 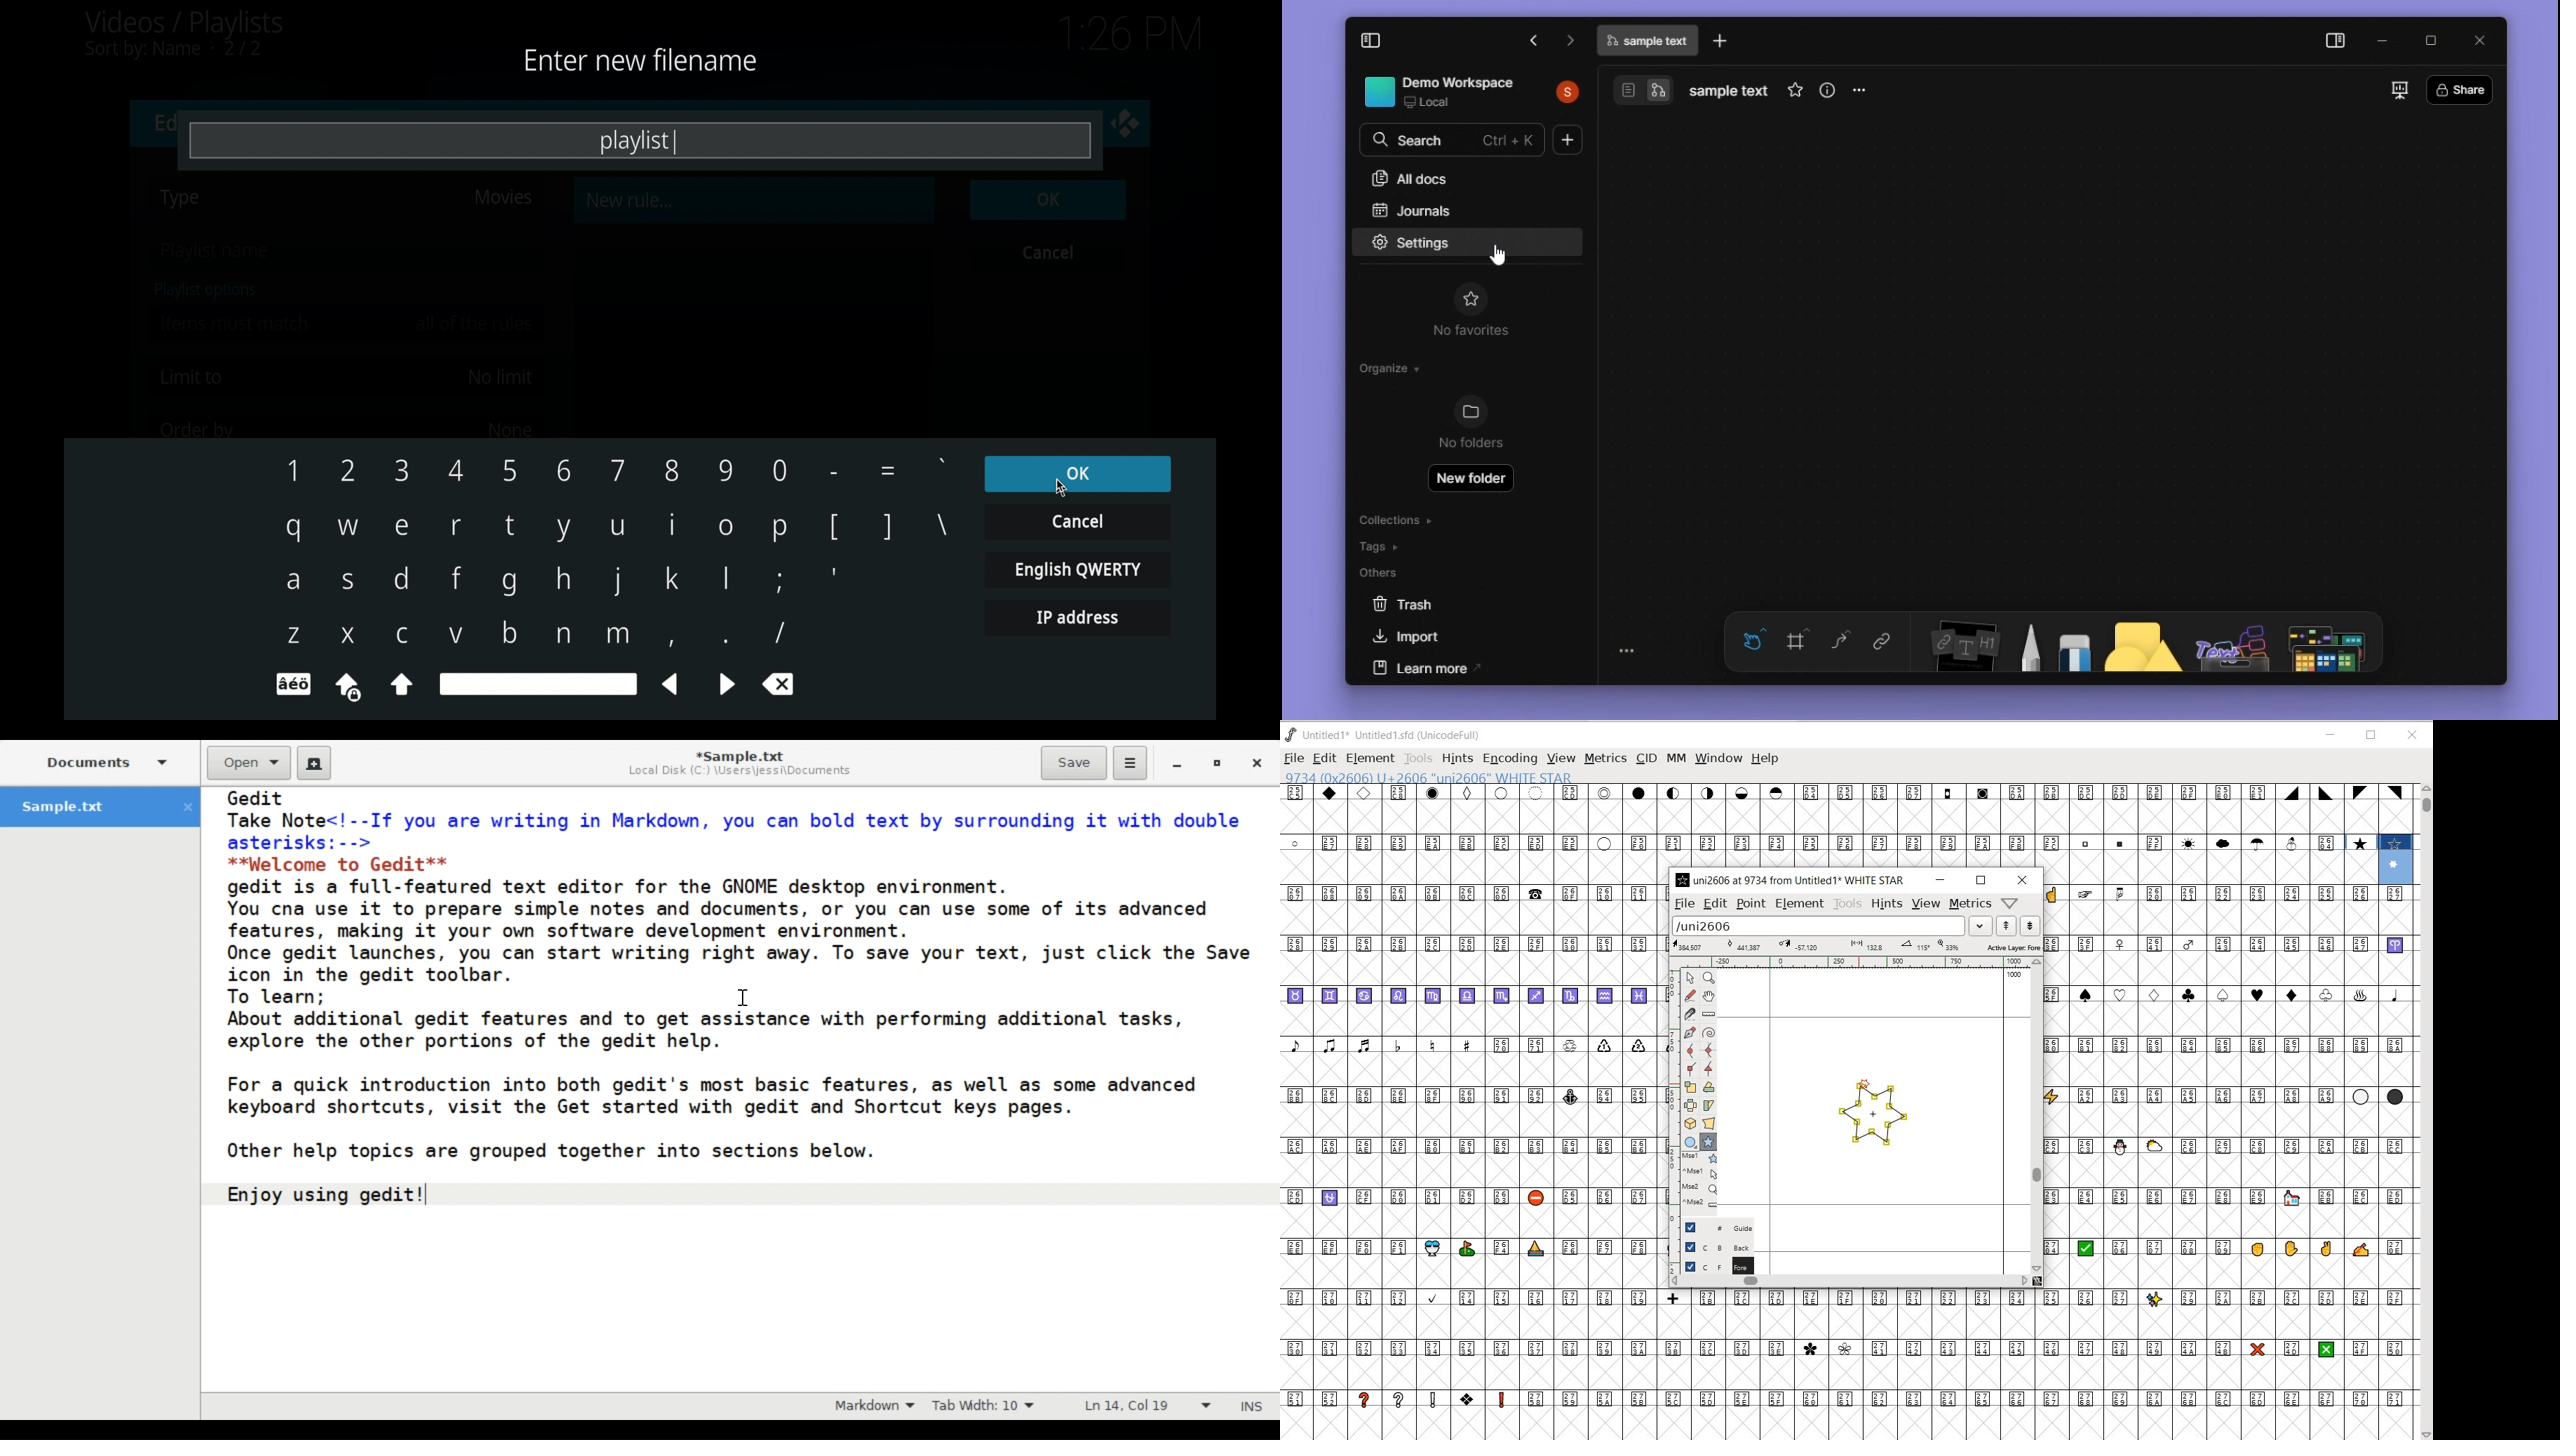 I want to click on new rule, so click(x=631, y=200).